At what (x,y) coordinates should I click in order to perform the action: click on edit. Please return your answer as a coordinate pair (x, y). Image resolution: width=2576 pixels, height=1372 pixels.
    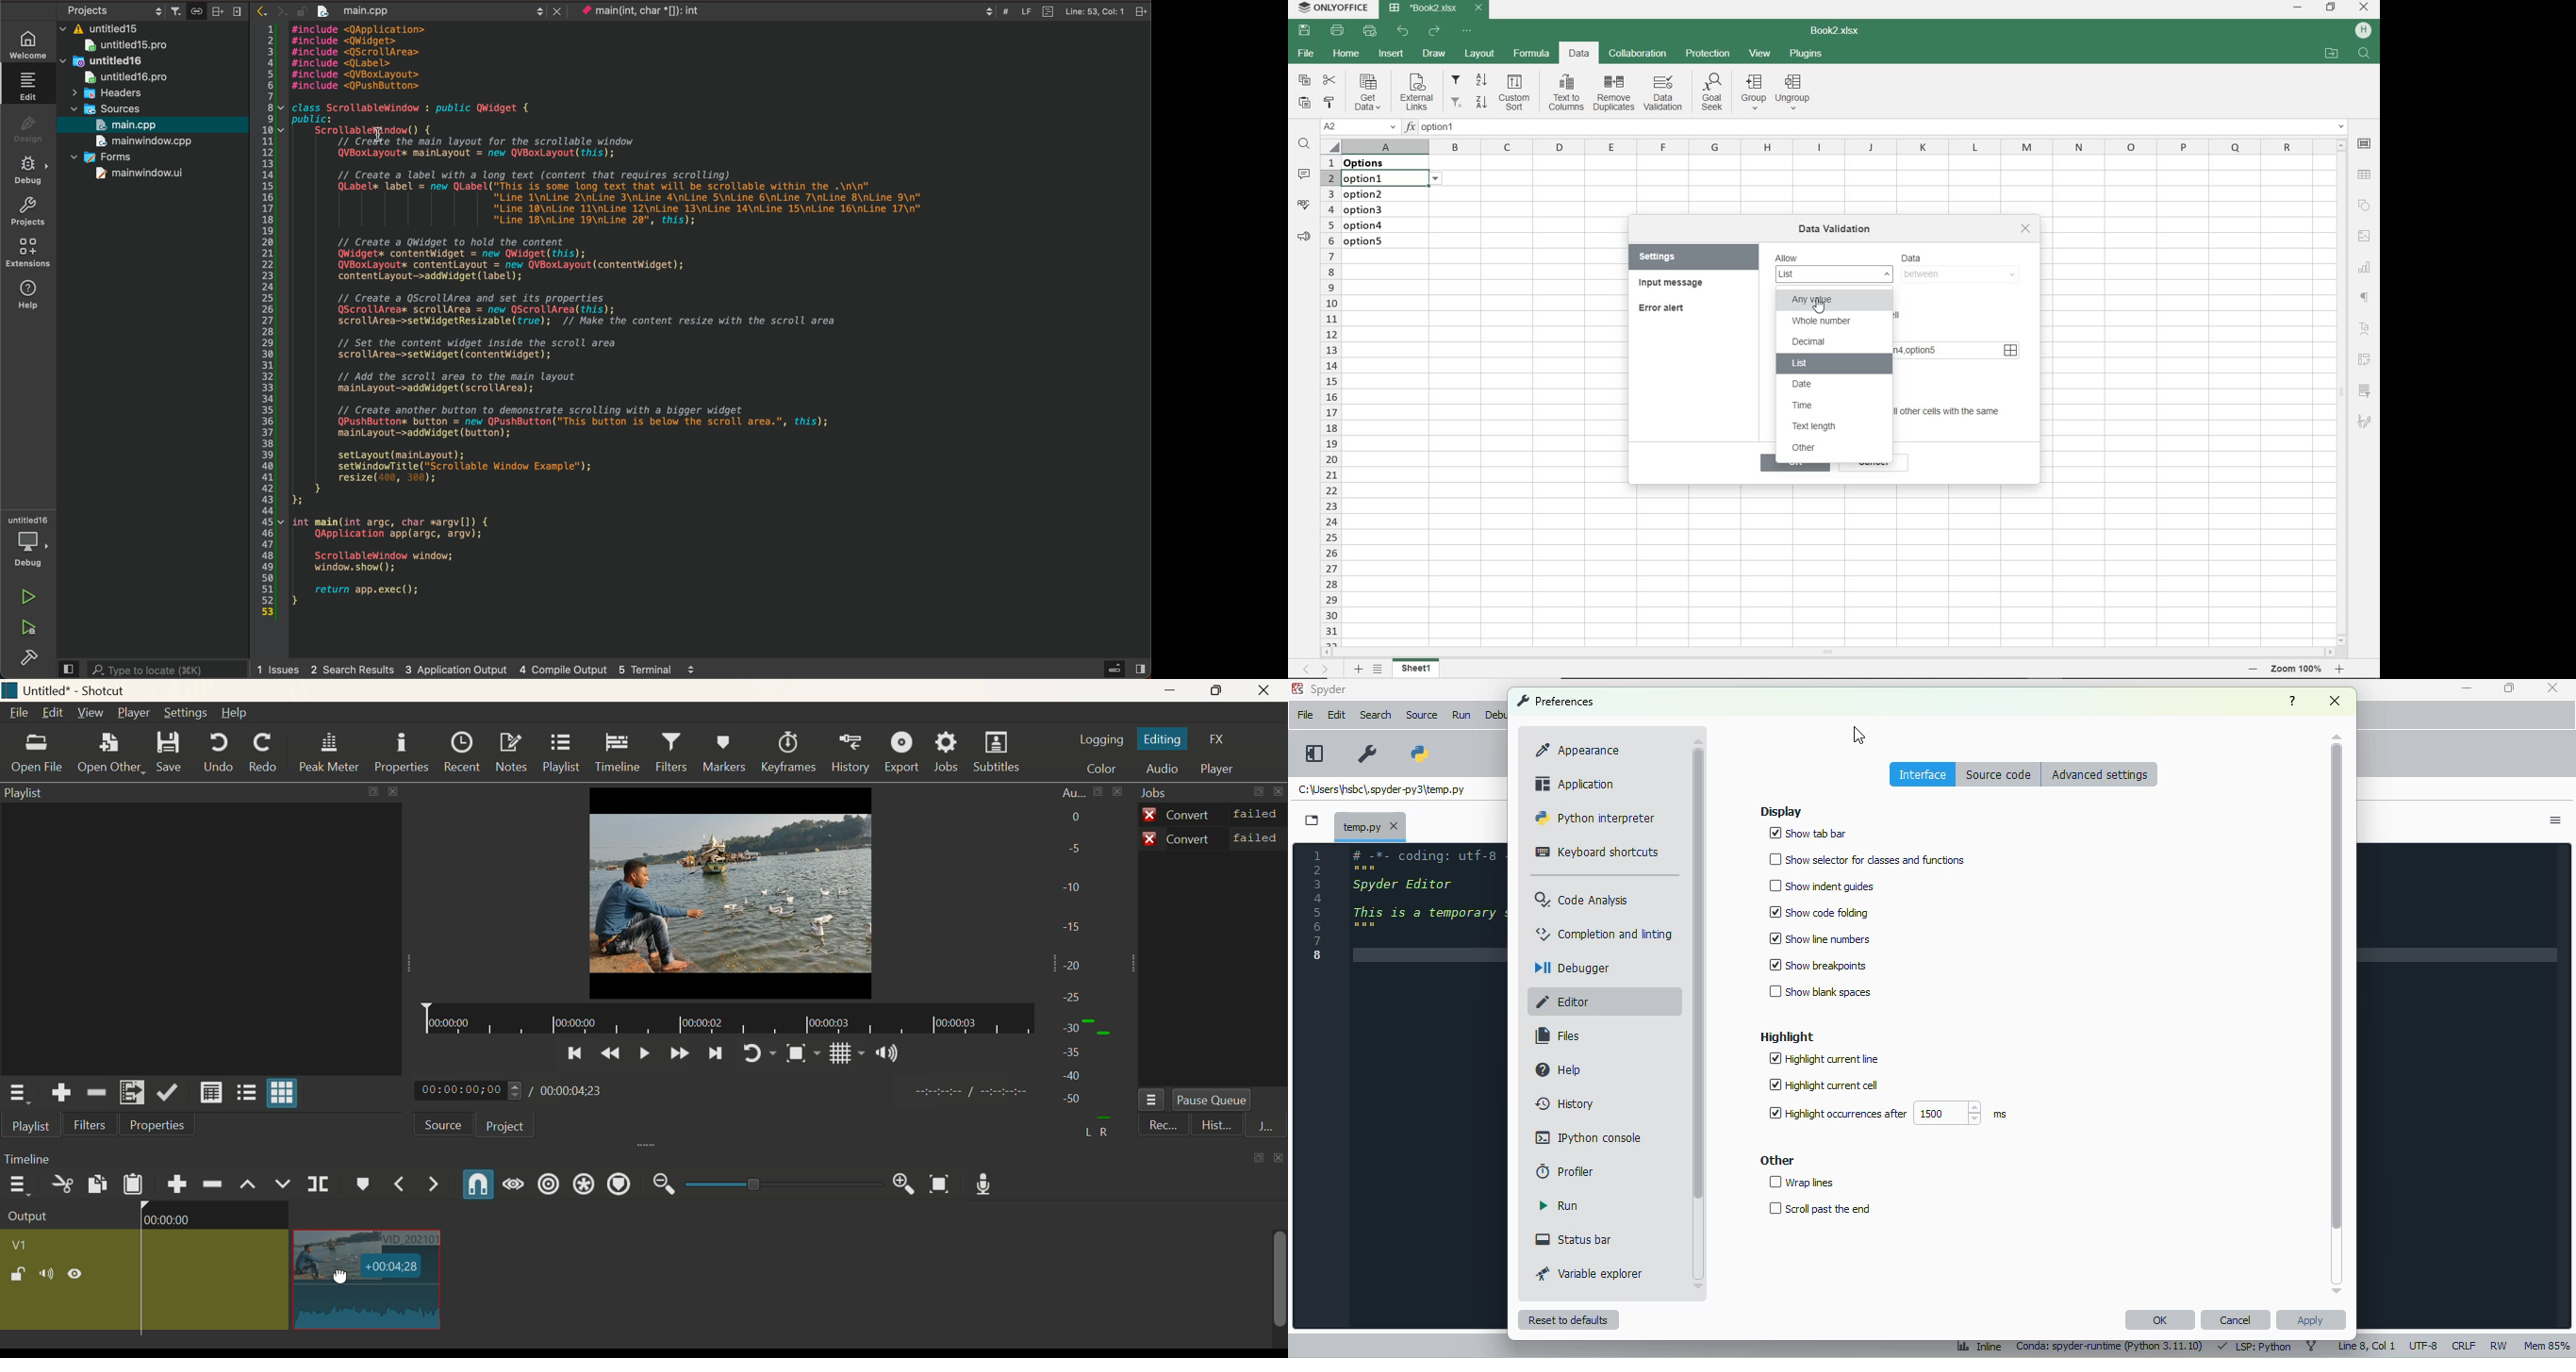
    Looking at the image, I should click on (26, 86).